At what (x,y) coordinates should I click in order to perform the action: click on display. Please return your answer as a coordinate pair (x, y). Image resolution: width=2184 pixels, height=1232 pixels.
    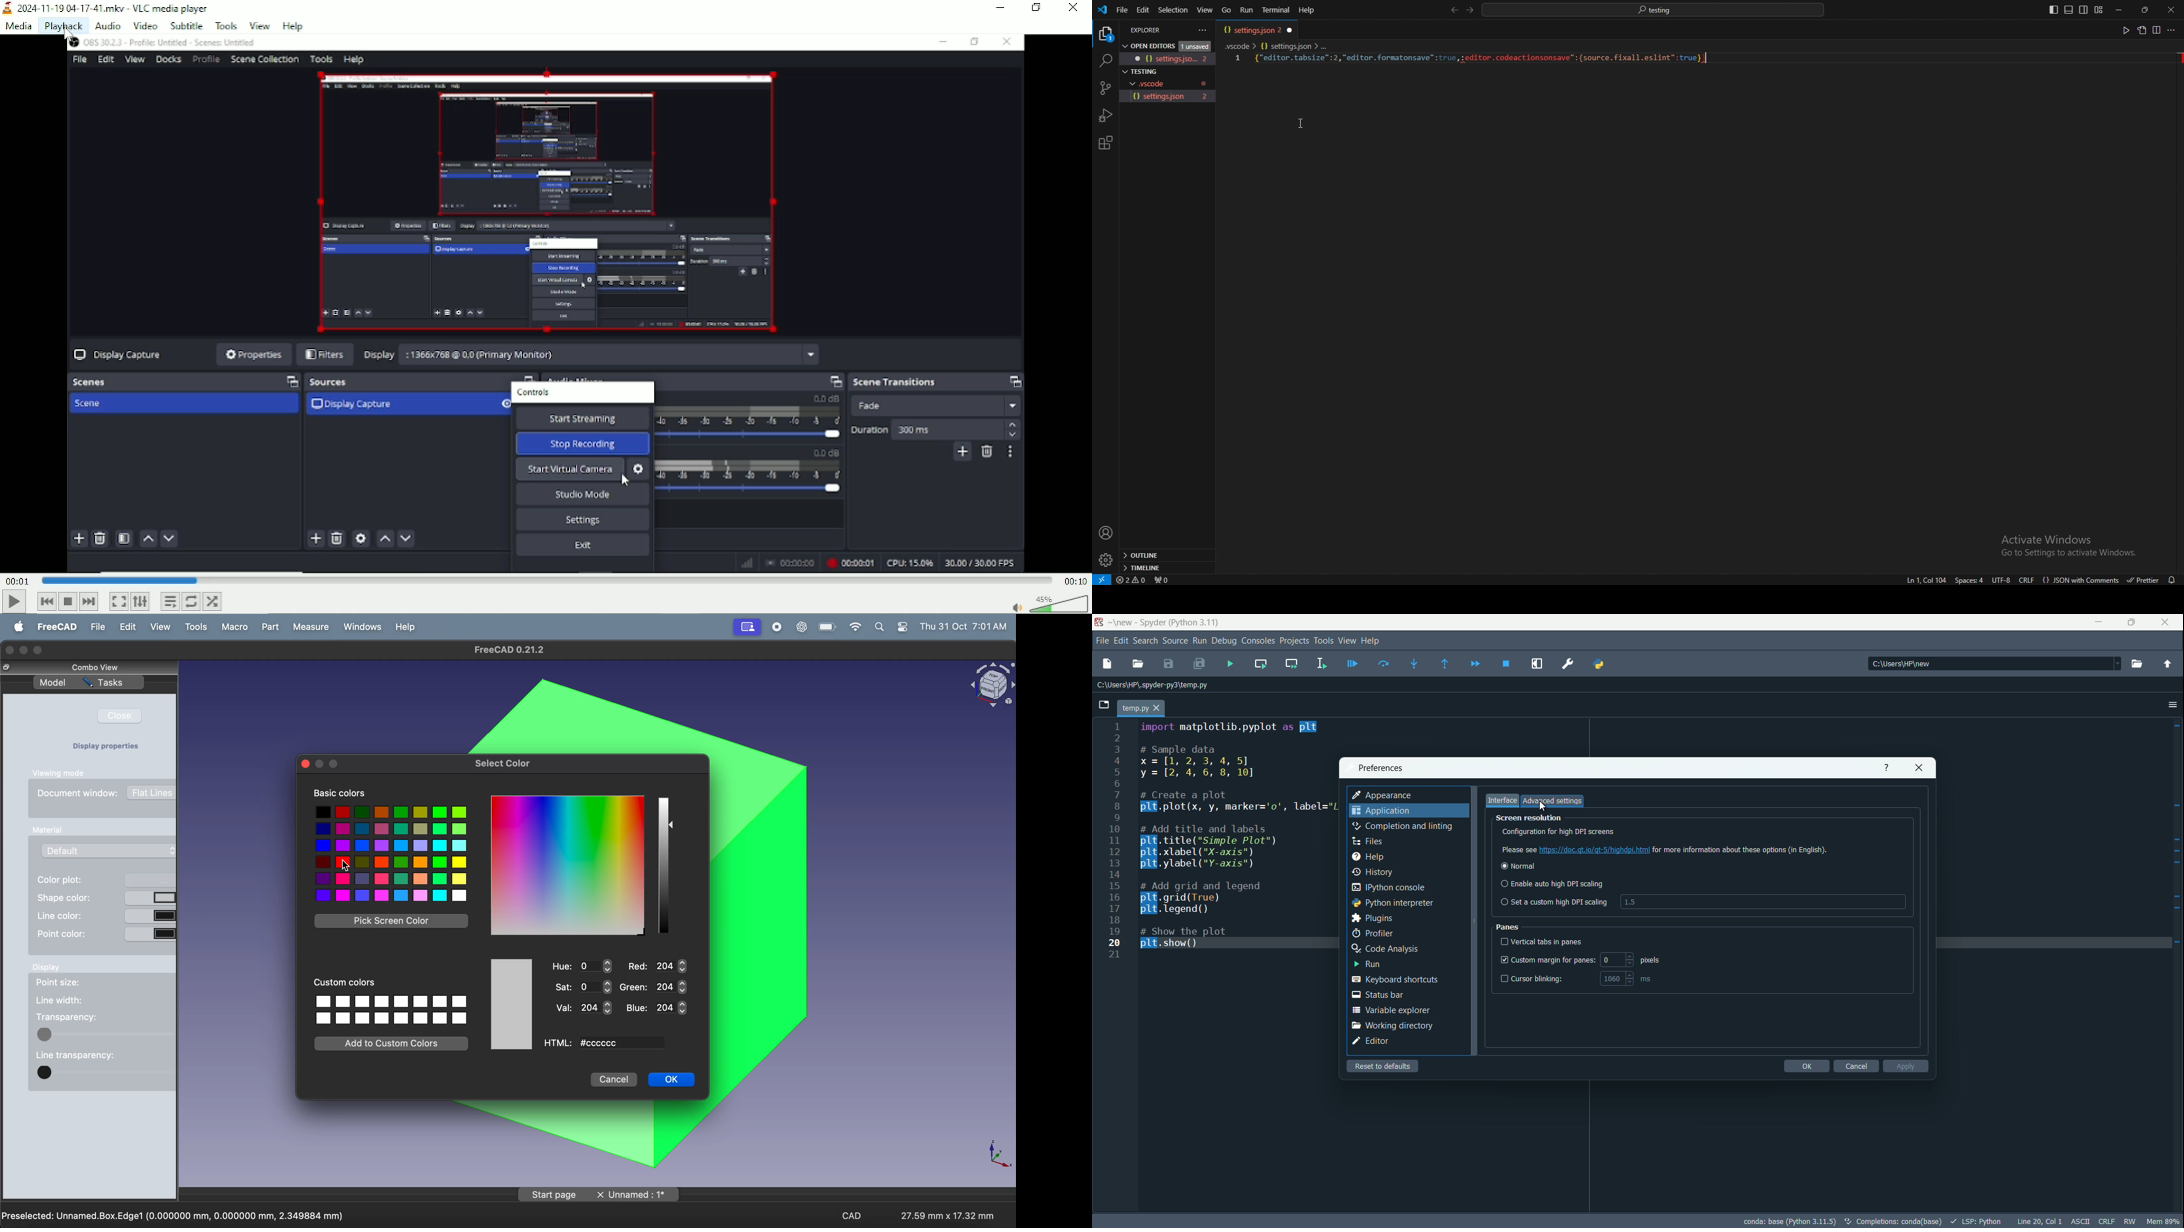
    Looking at the image, I should click on (48, 970).